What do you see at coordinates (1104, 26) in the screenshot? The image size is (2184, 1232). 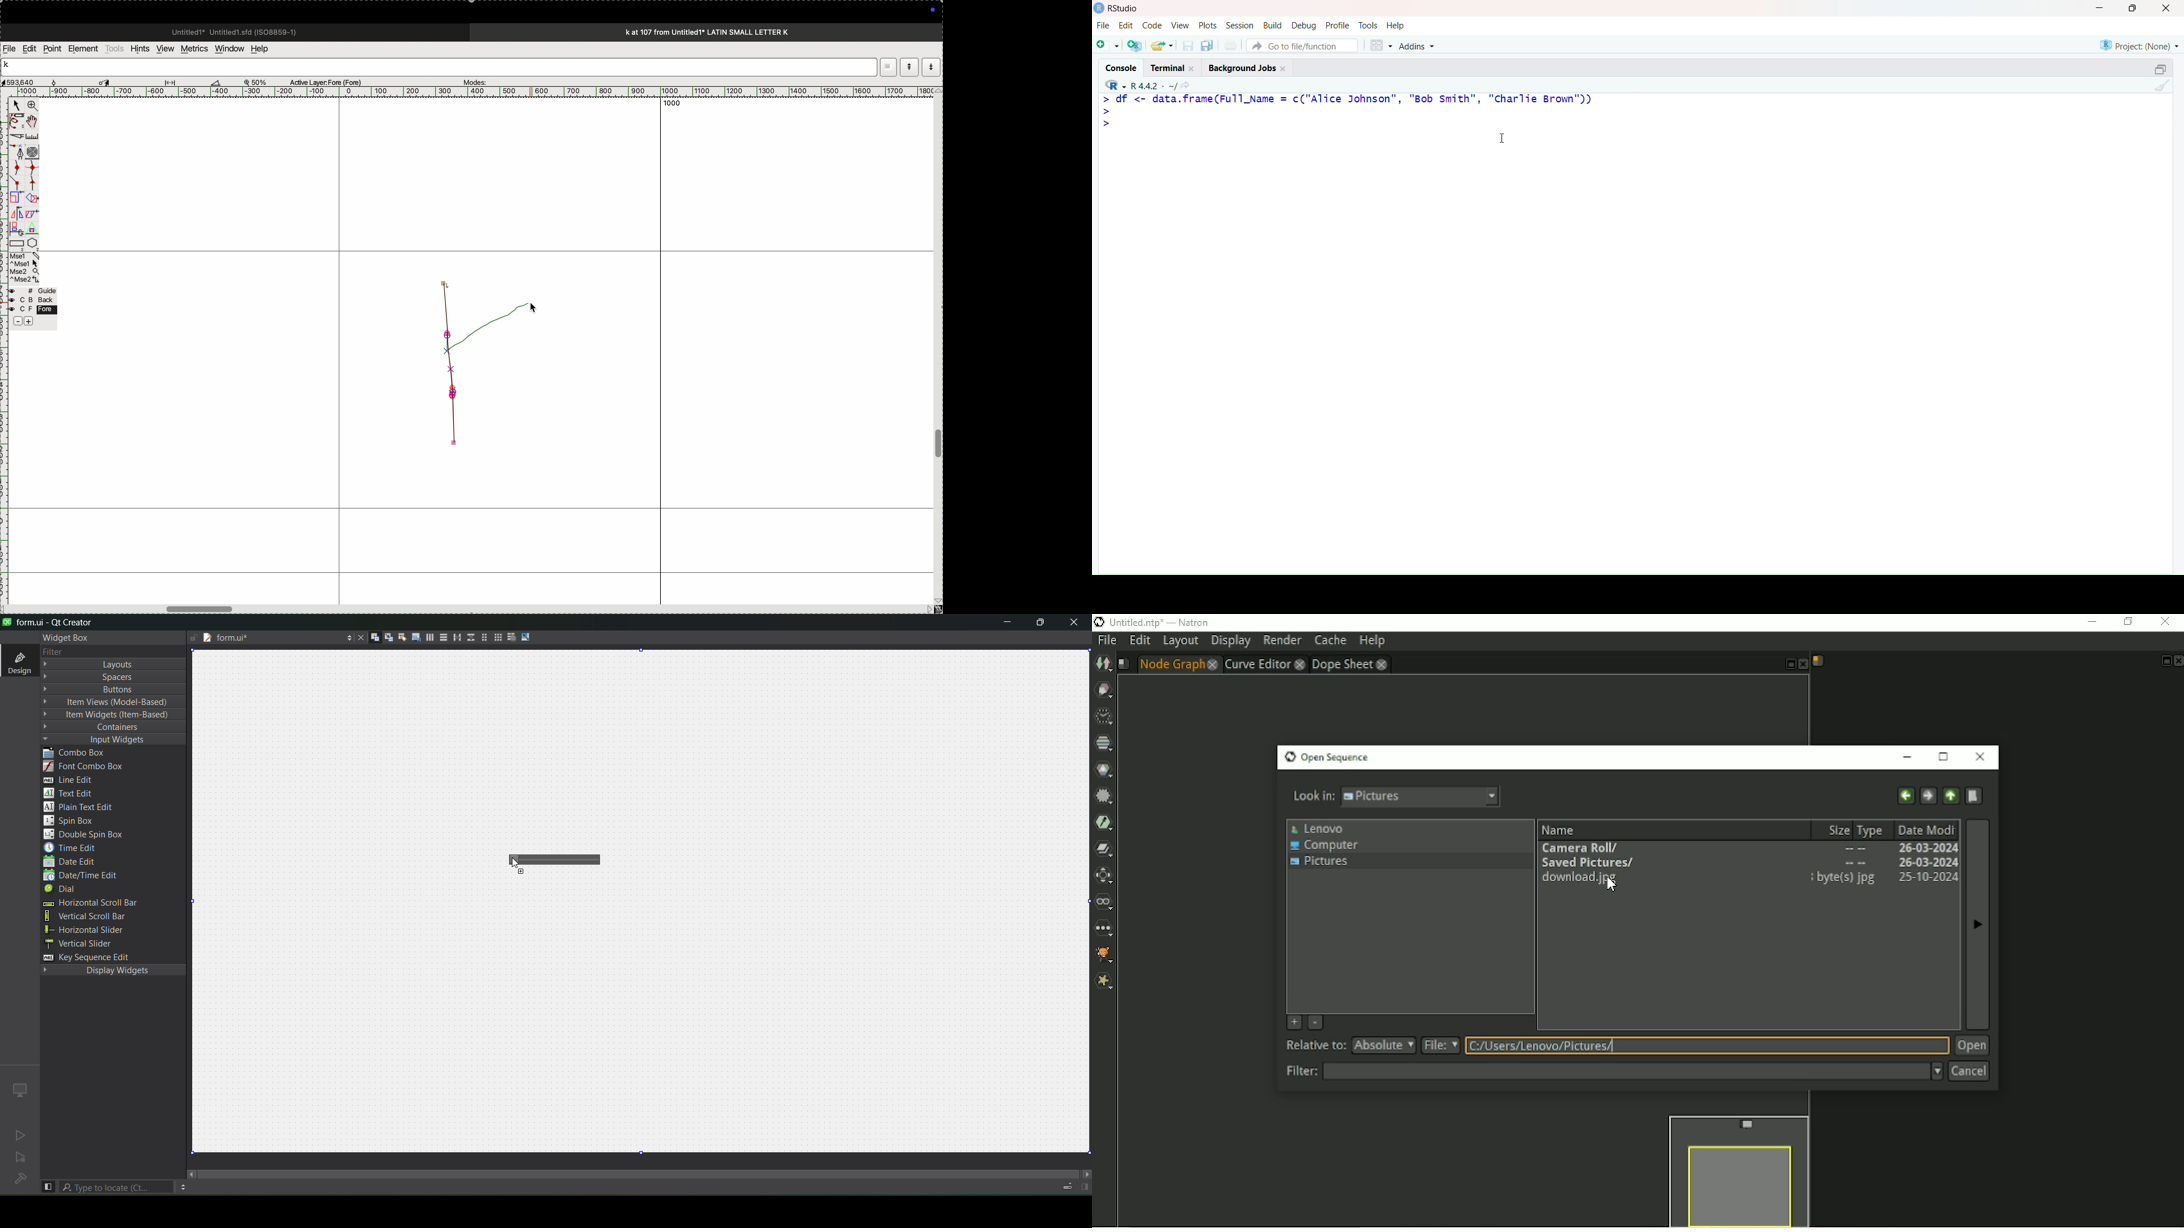 I see `File` at bounding box center [1104, 26].